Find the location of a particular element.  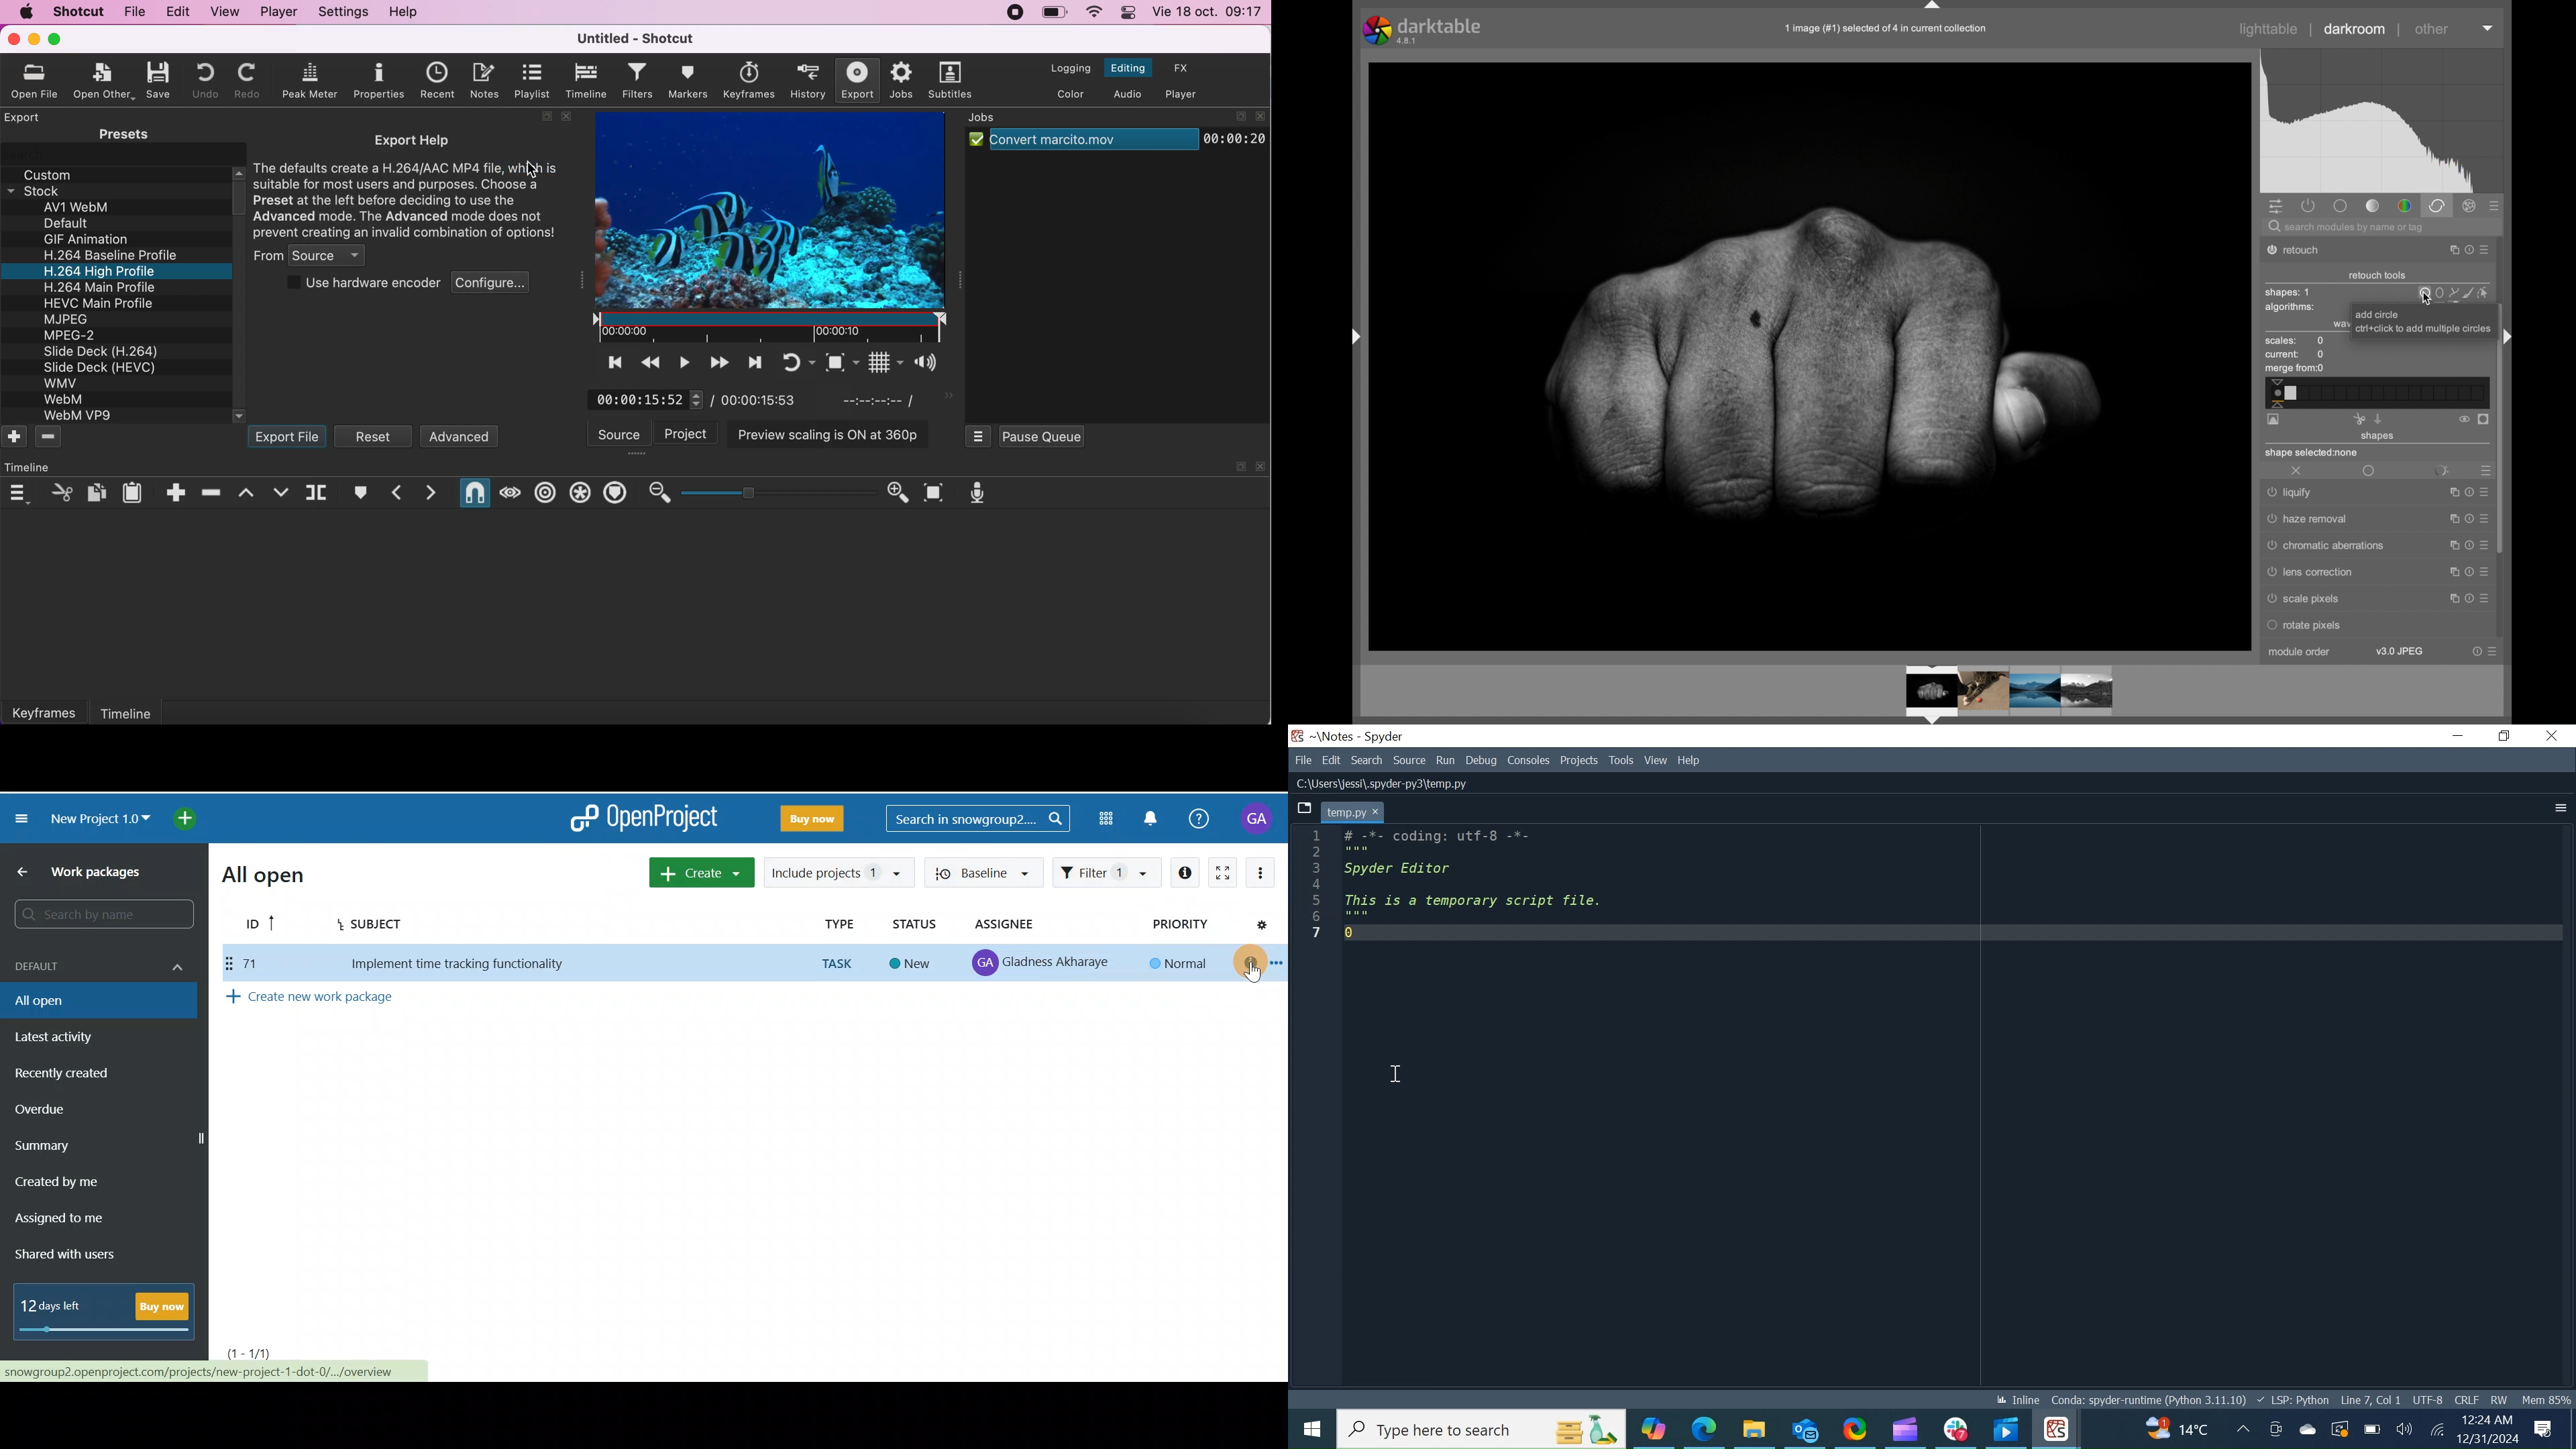

Assignee is located at coordinates (999, 925).